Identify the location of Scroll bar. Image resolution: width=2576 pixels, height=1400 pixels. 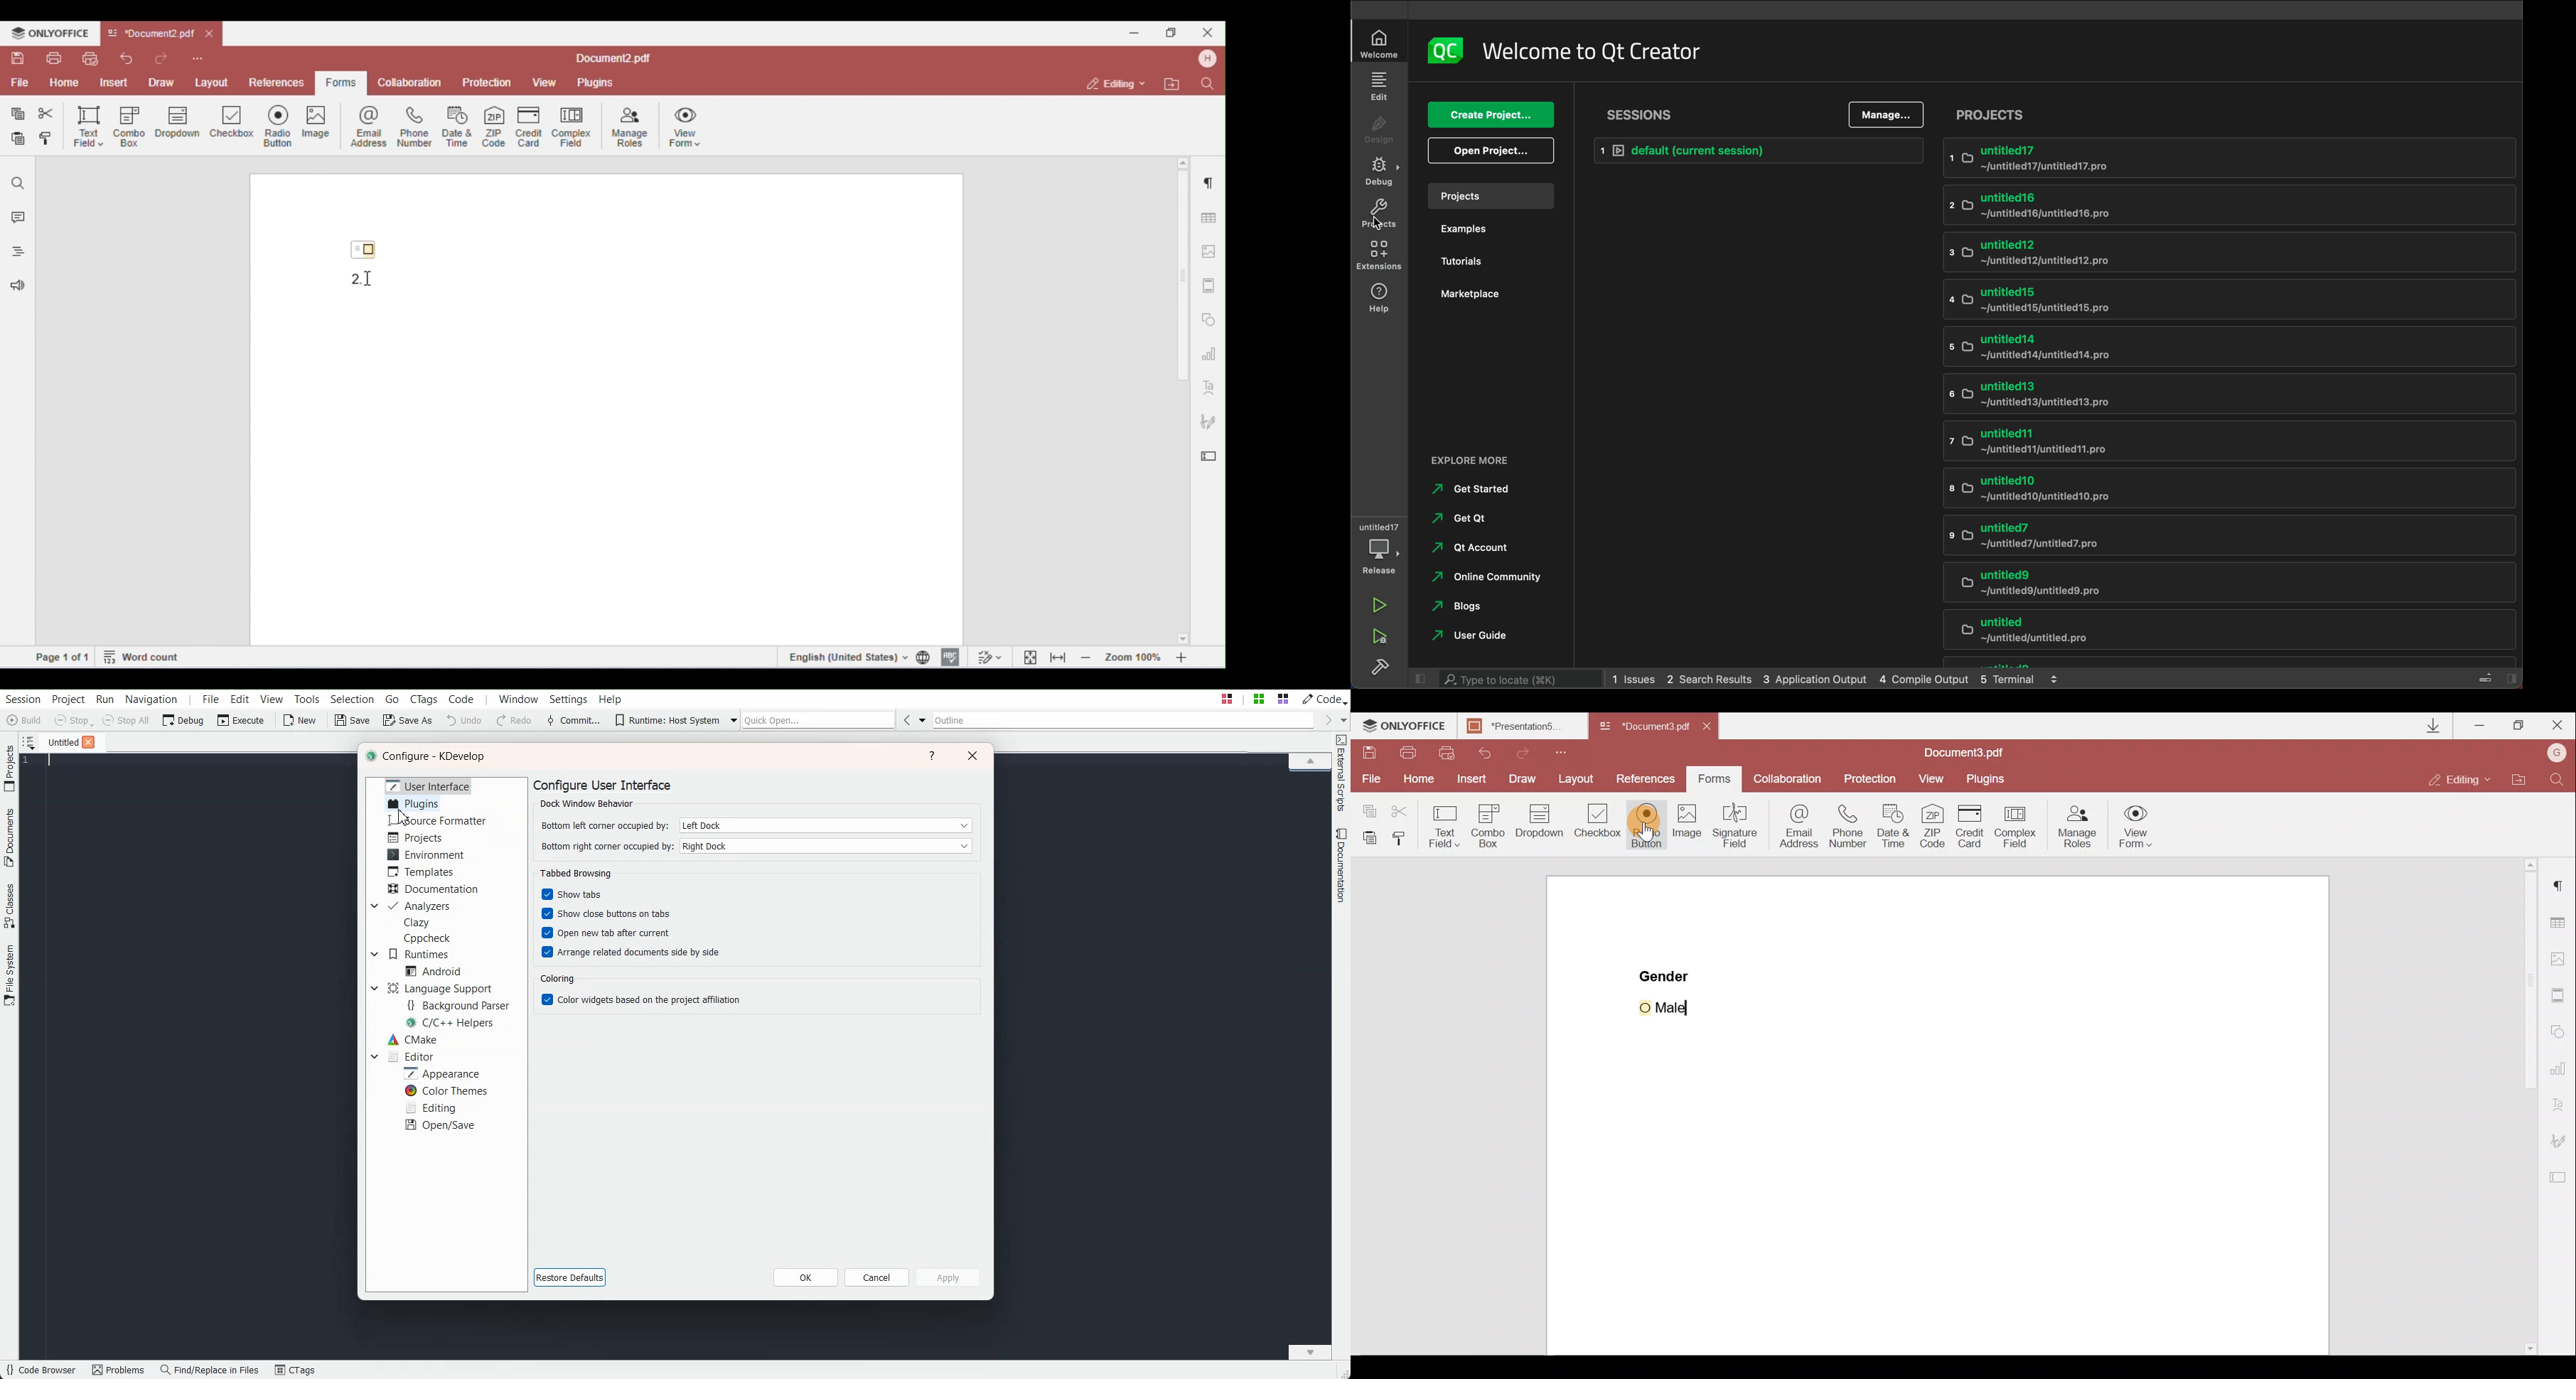
(2520, 1107).